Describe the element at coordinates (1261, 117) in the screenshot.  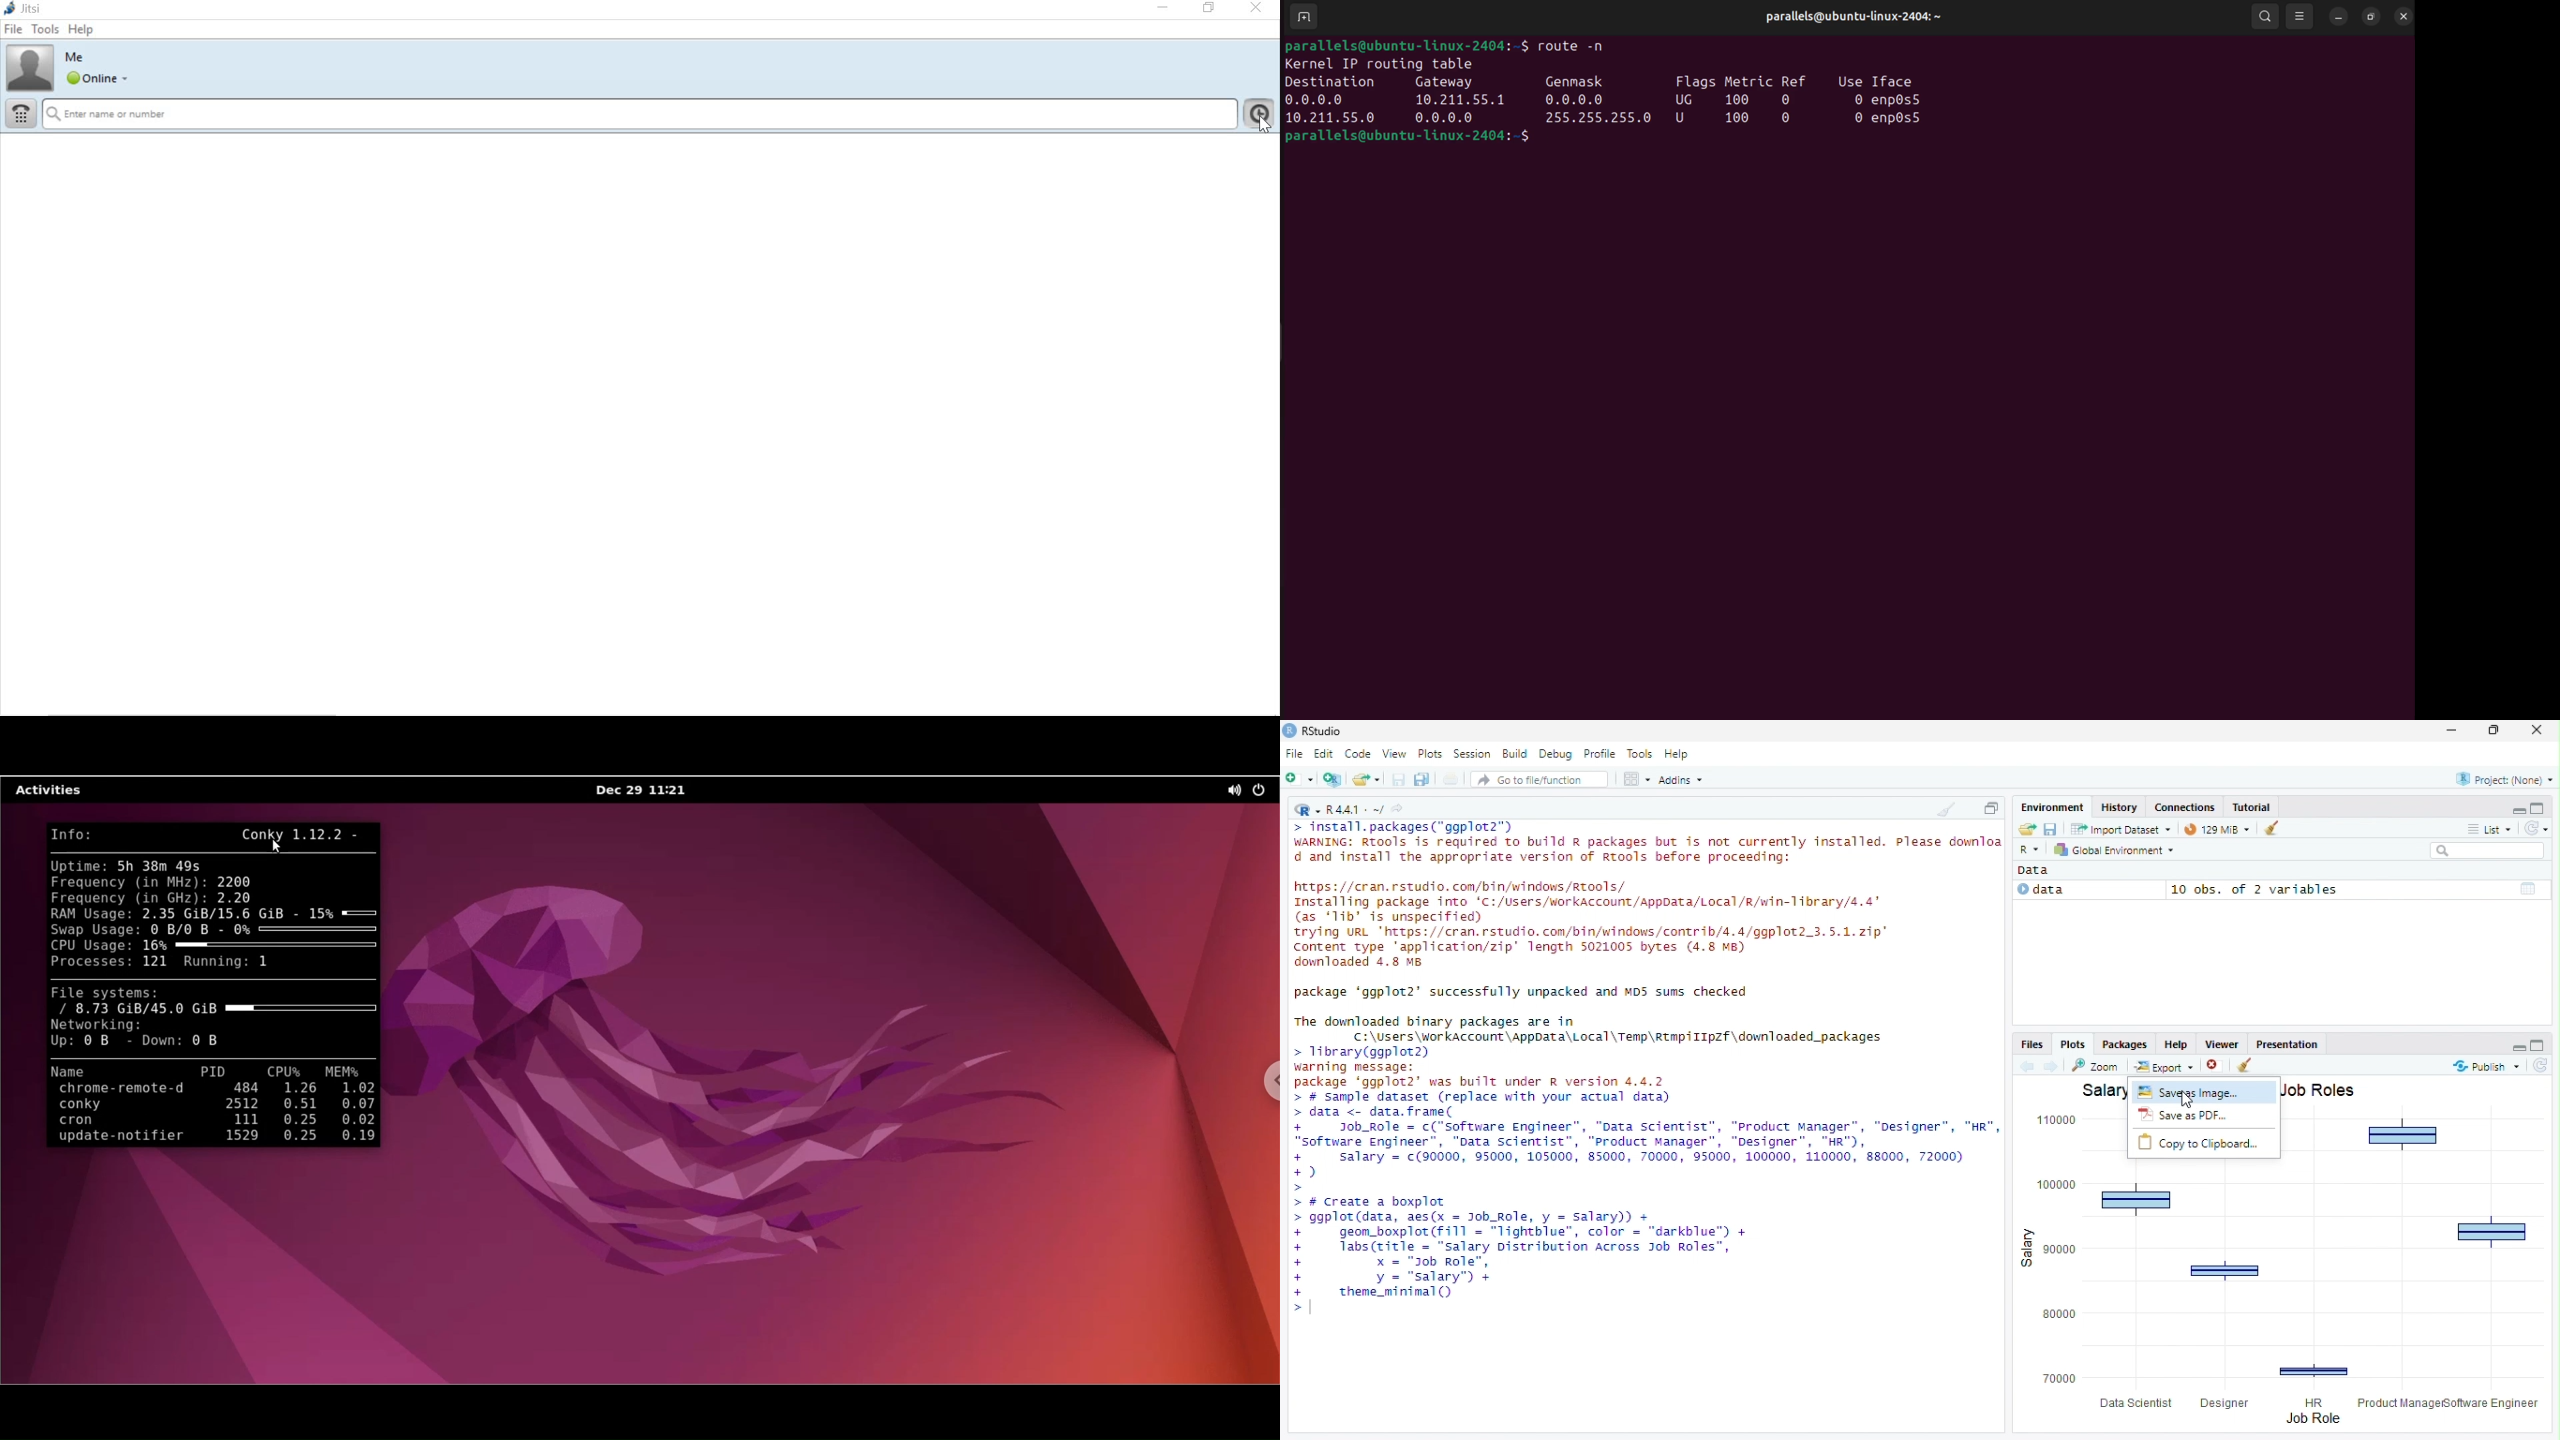
I see `click to show call and chat history` at that location.